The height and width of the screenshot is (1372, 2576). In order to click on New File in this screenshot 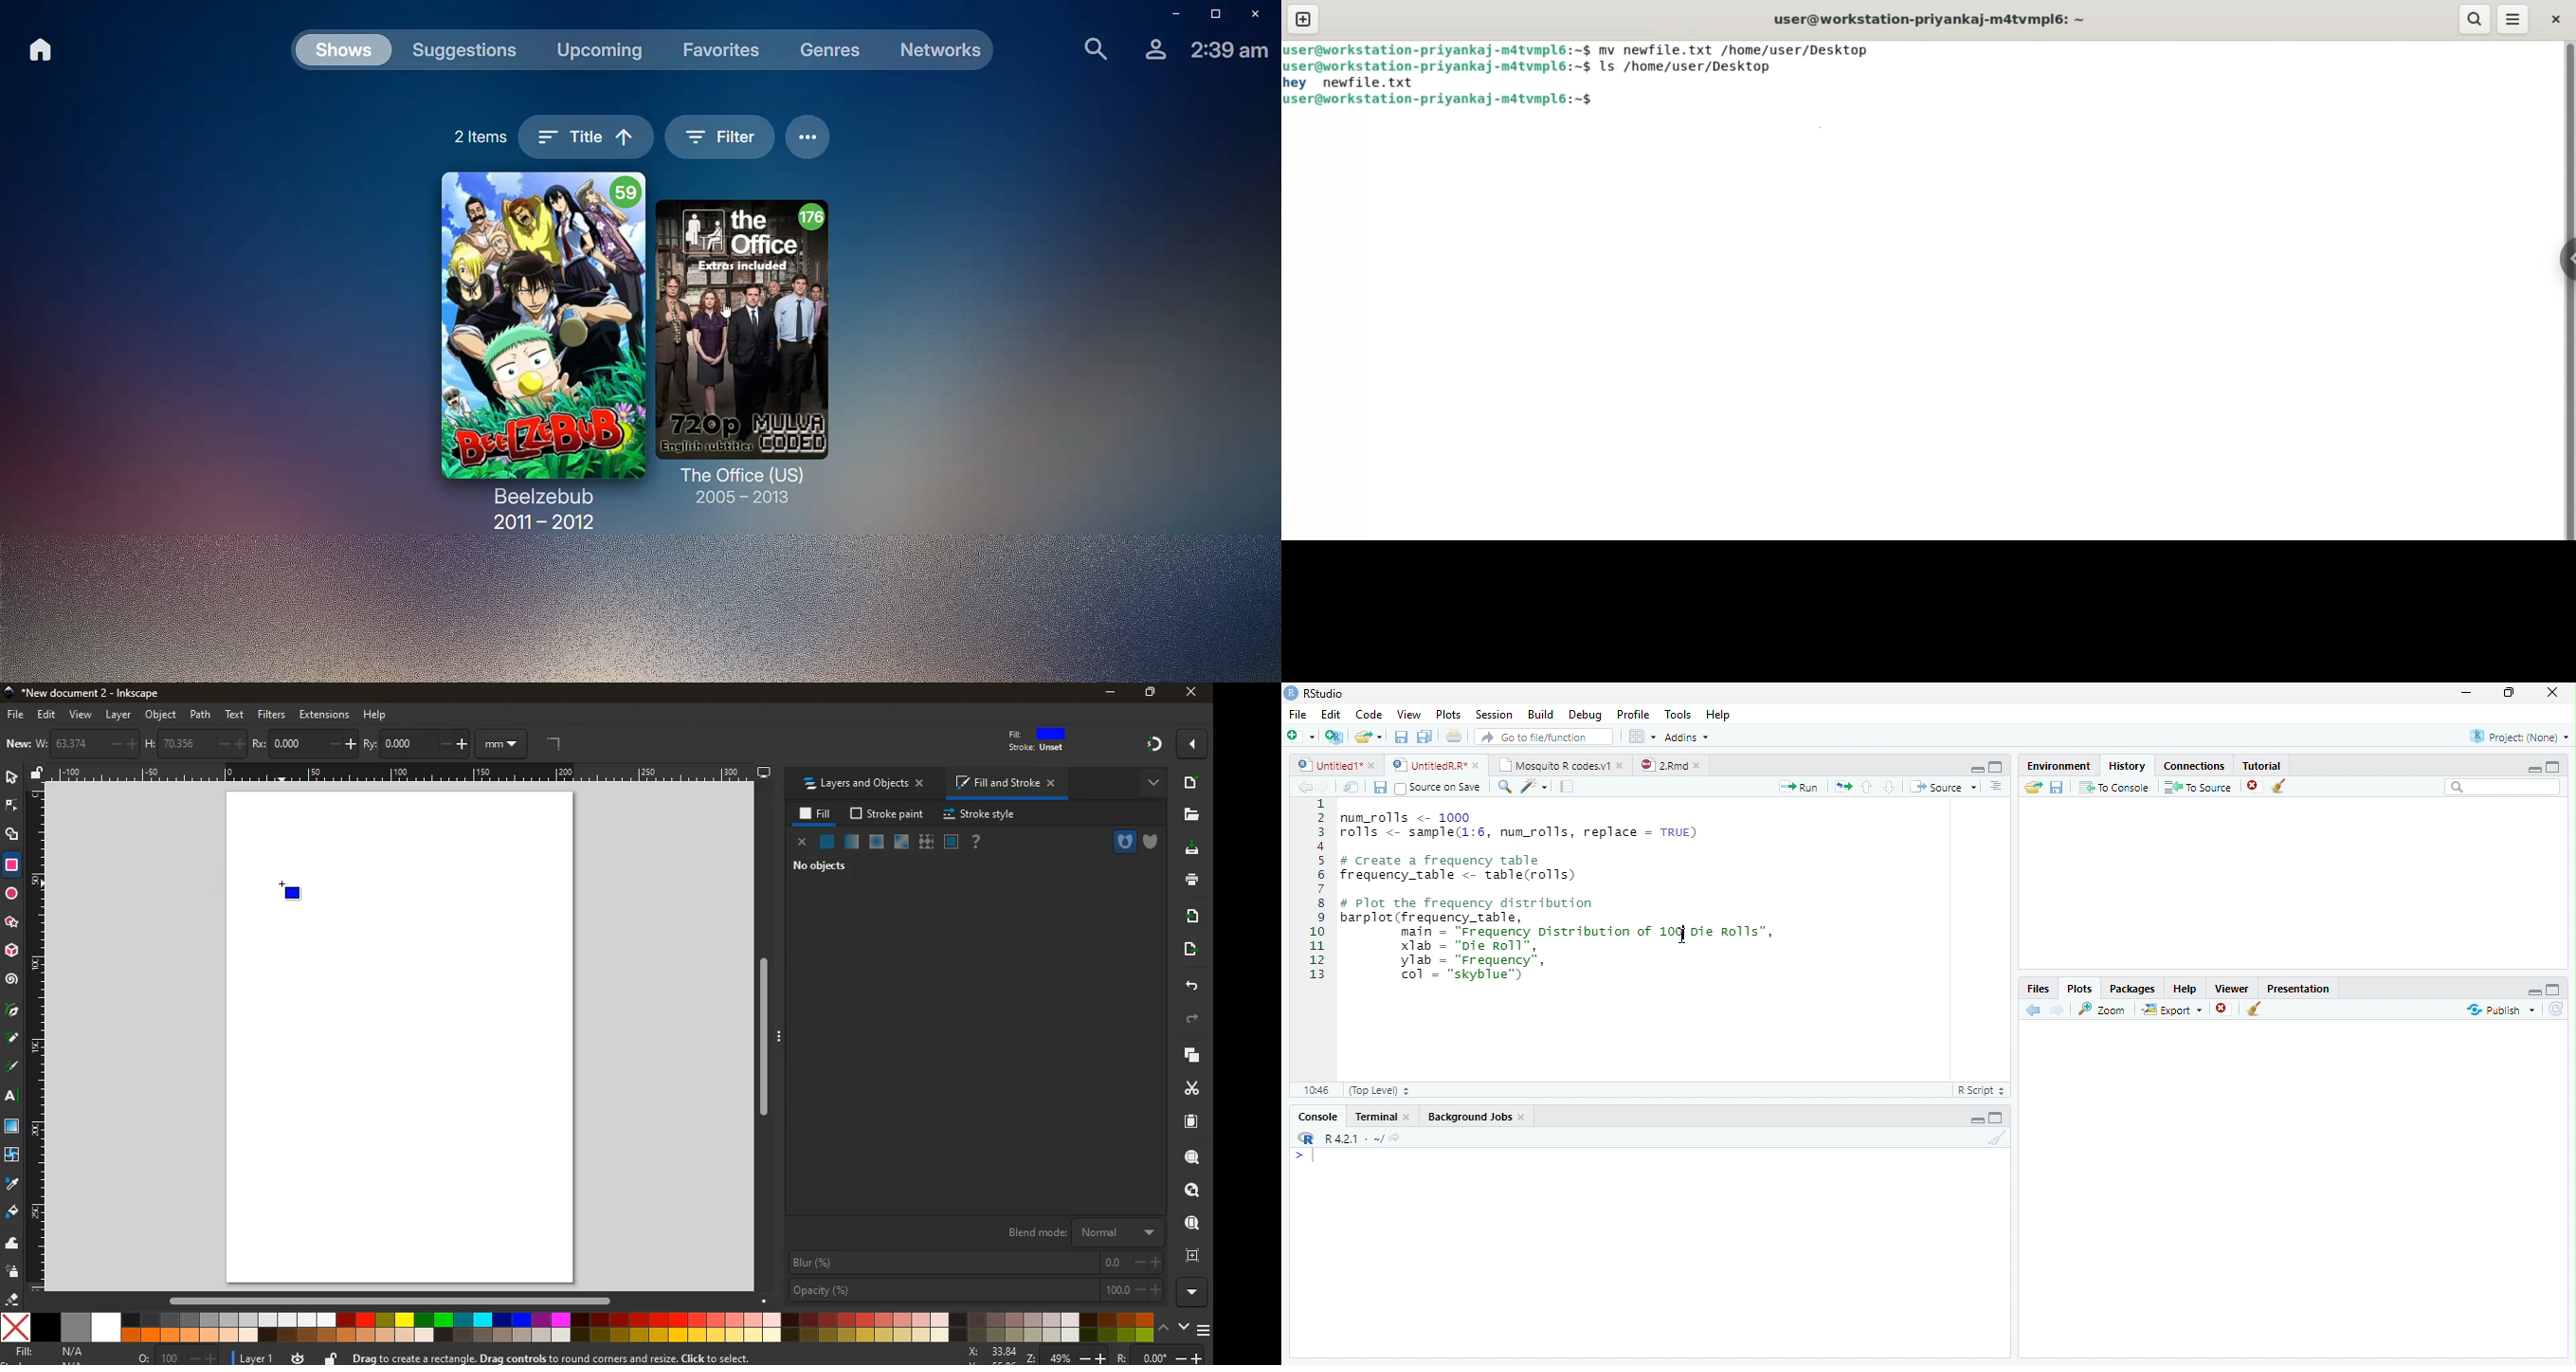, I will do `click(1300, 736)`.